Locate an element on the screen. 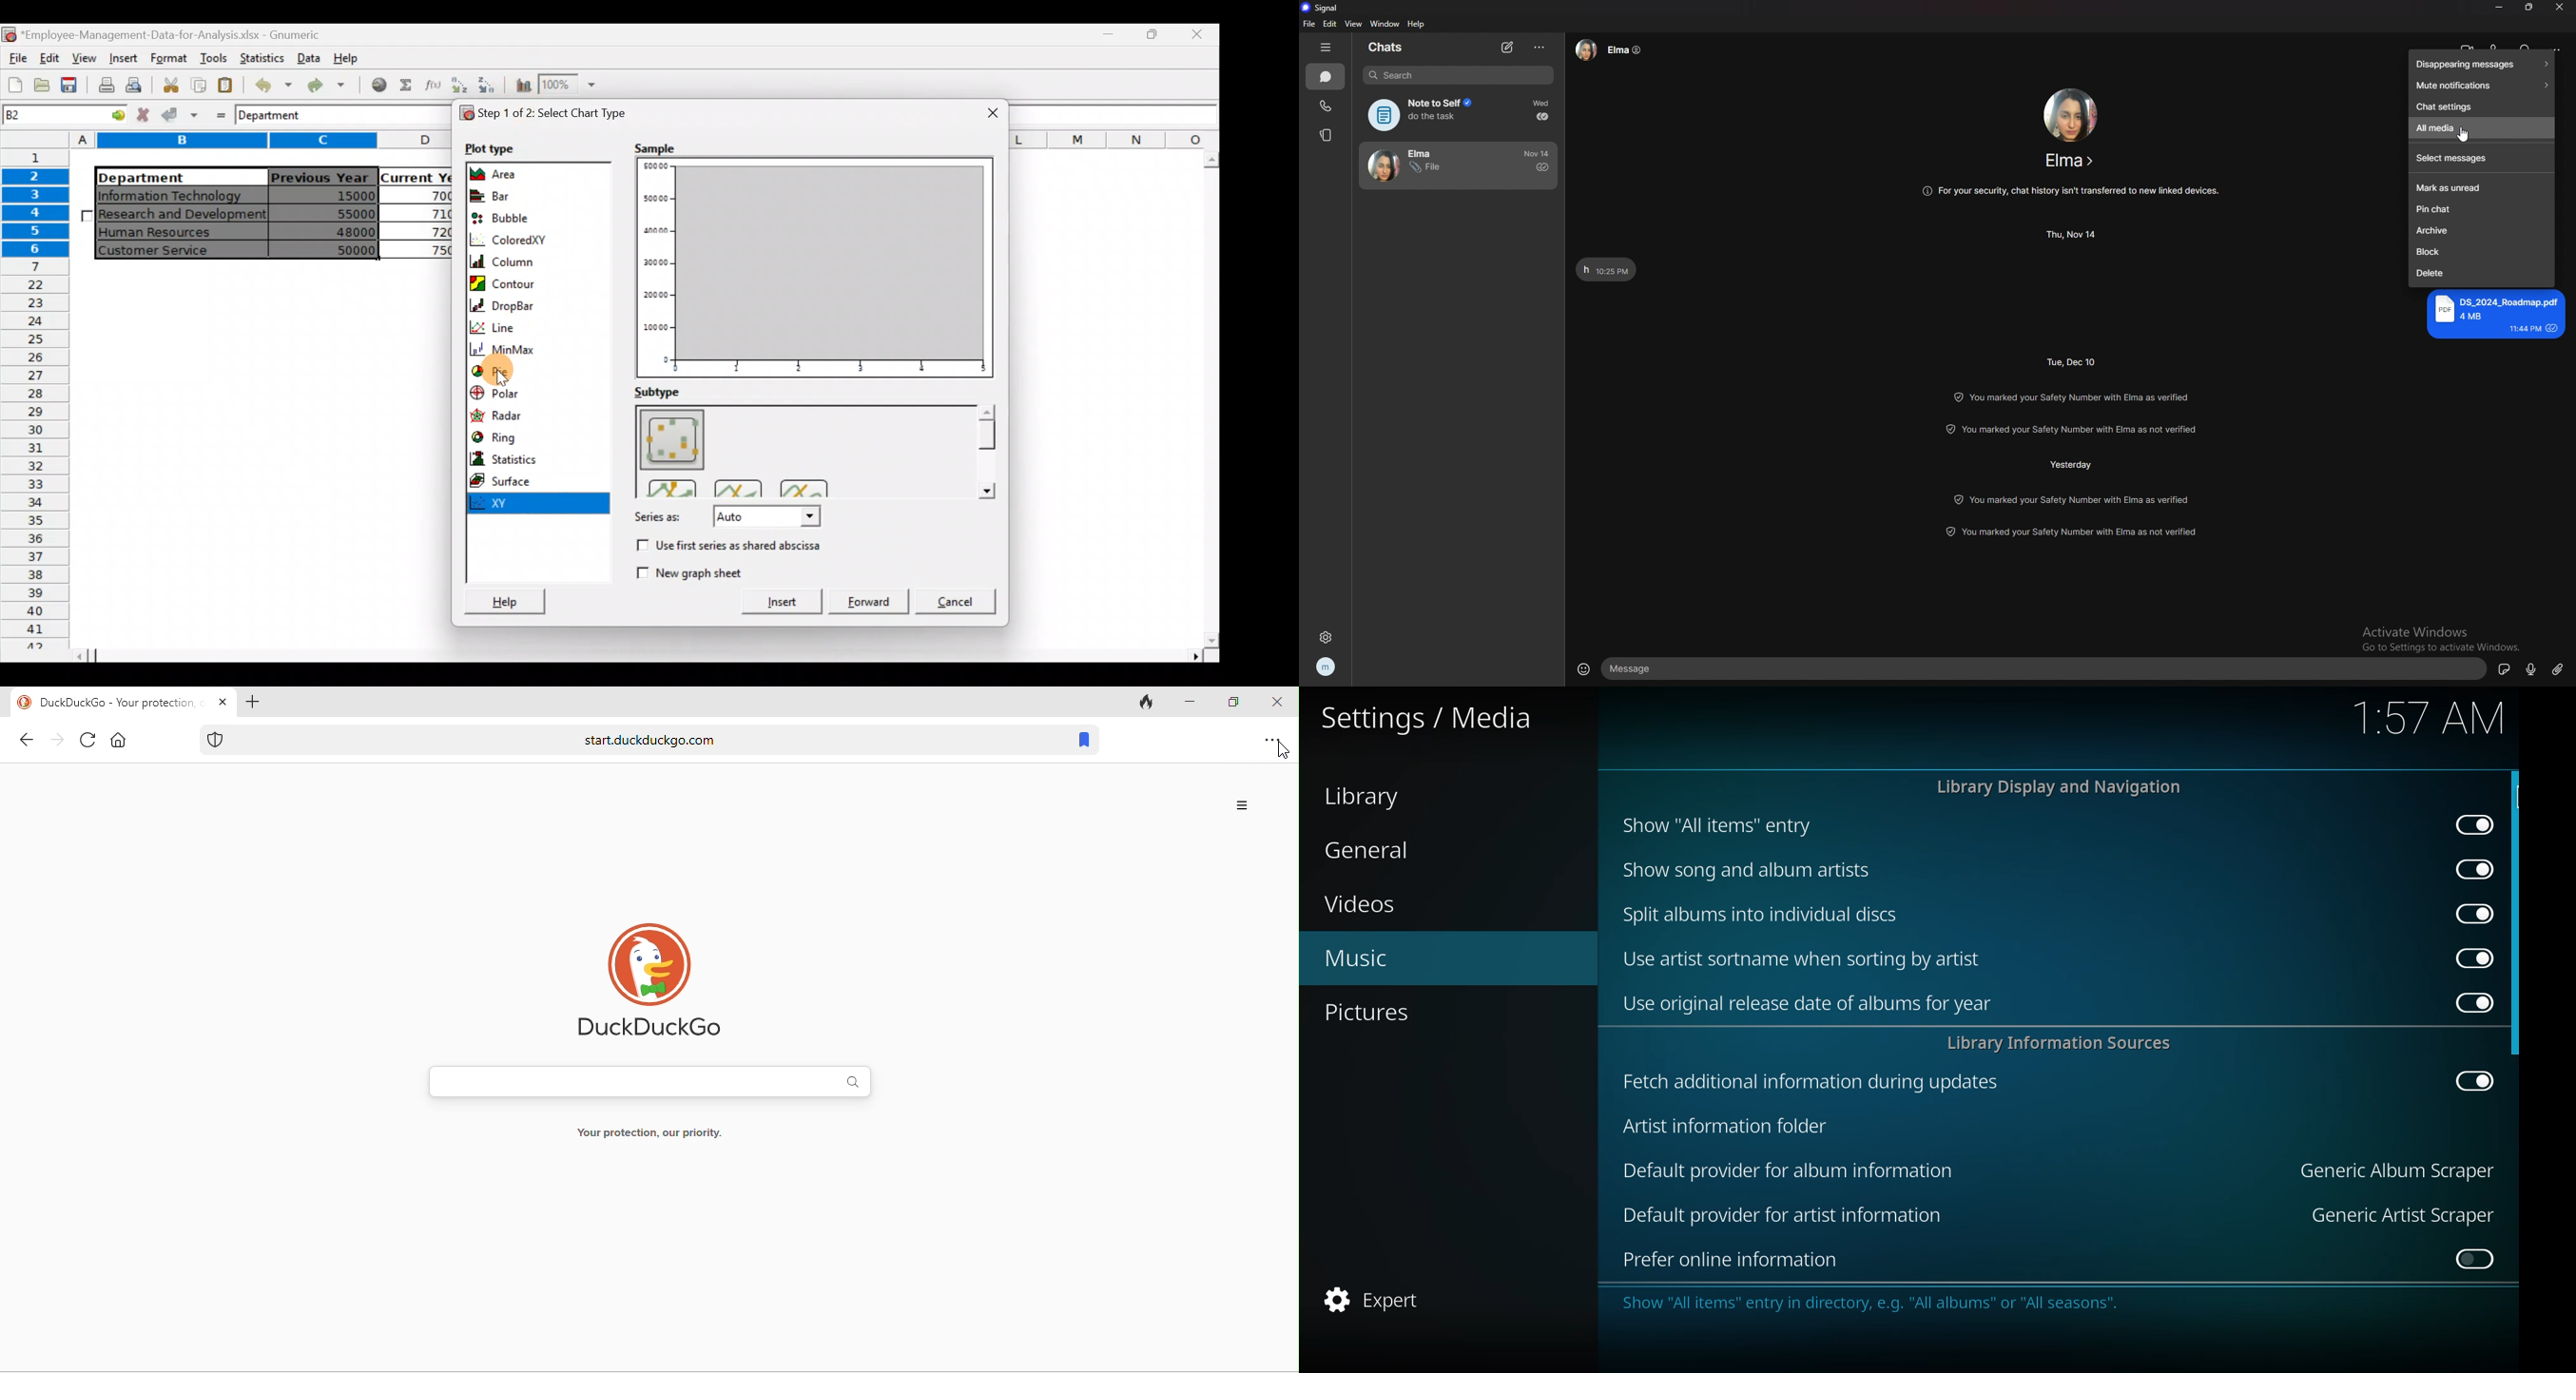 The height and width of the screenshot is (1400, 2576). Column is located at coordinates (526, 260).